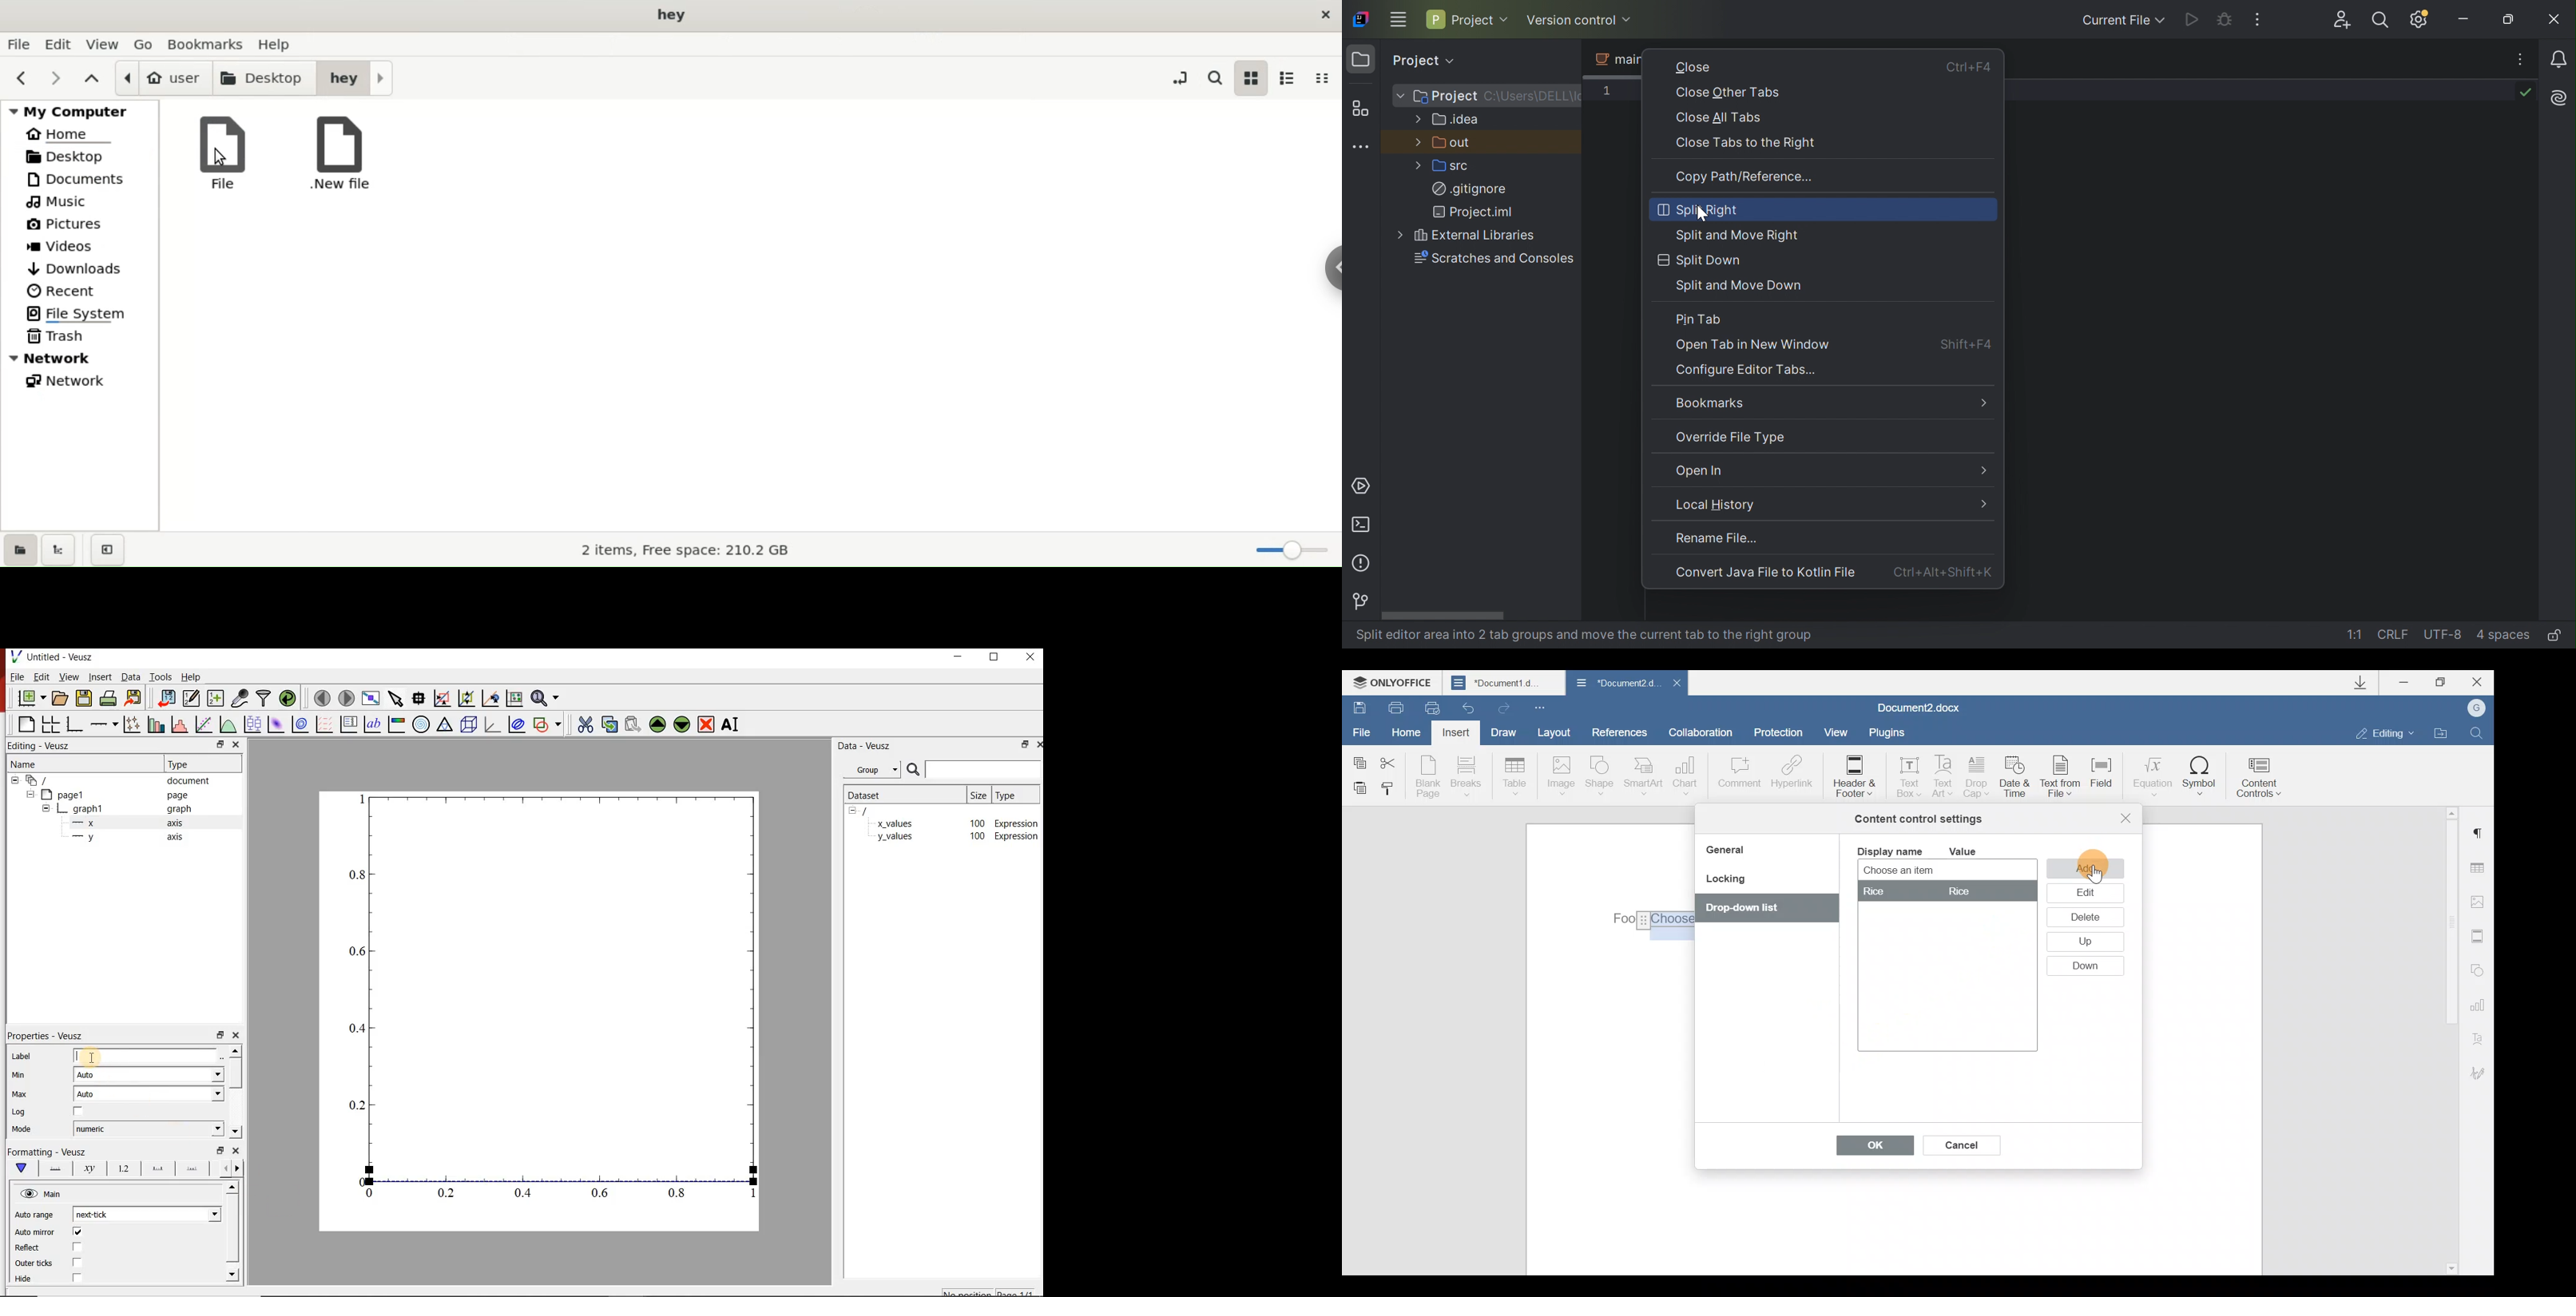  I want to click on File, so click(1362, 731).